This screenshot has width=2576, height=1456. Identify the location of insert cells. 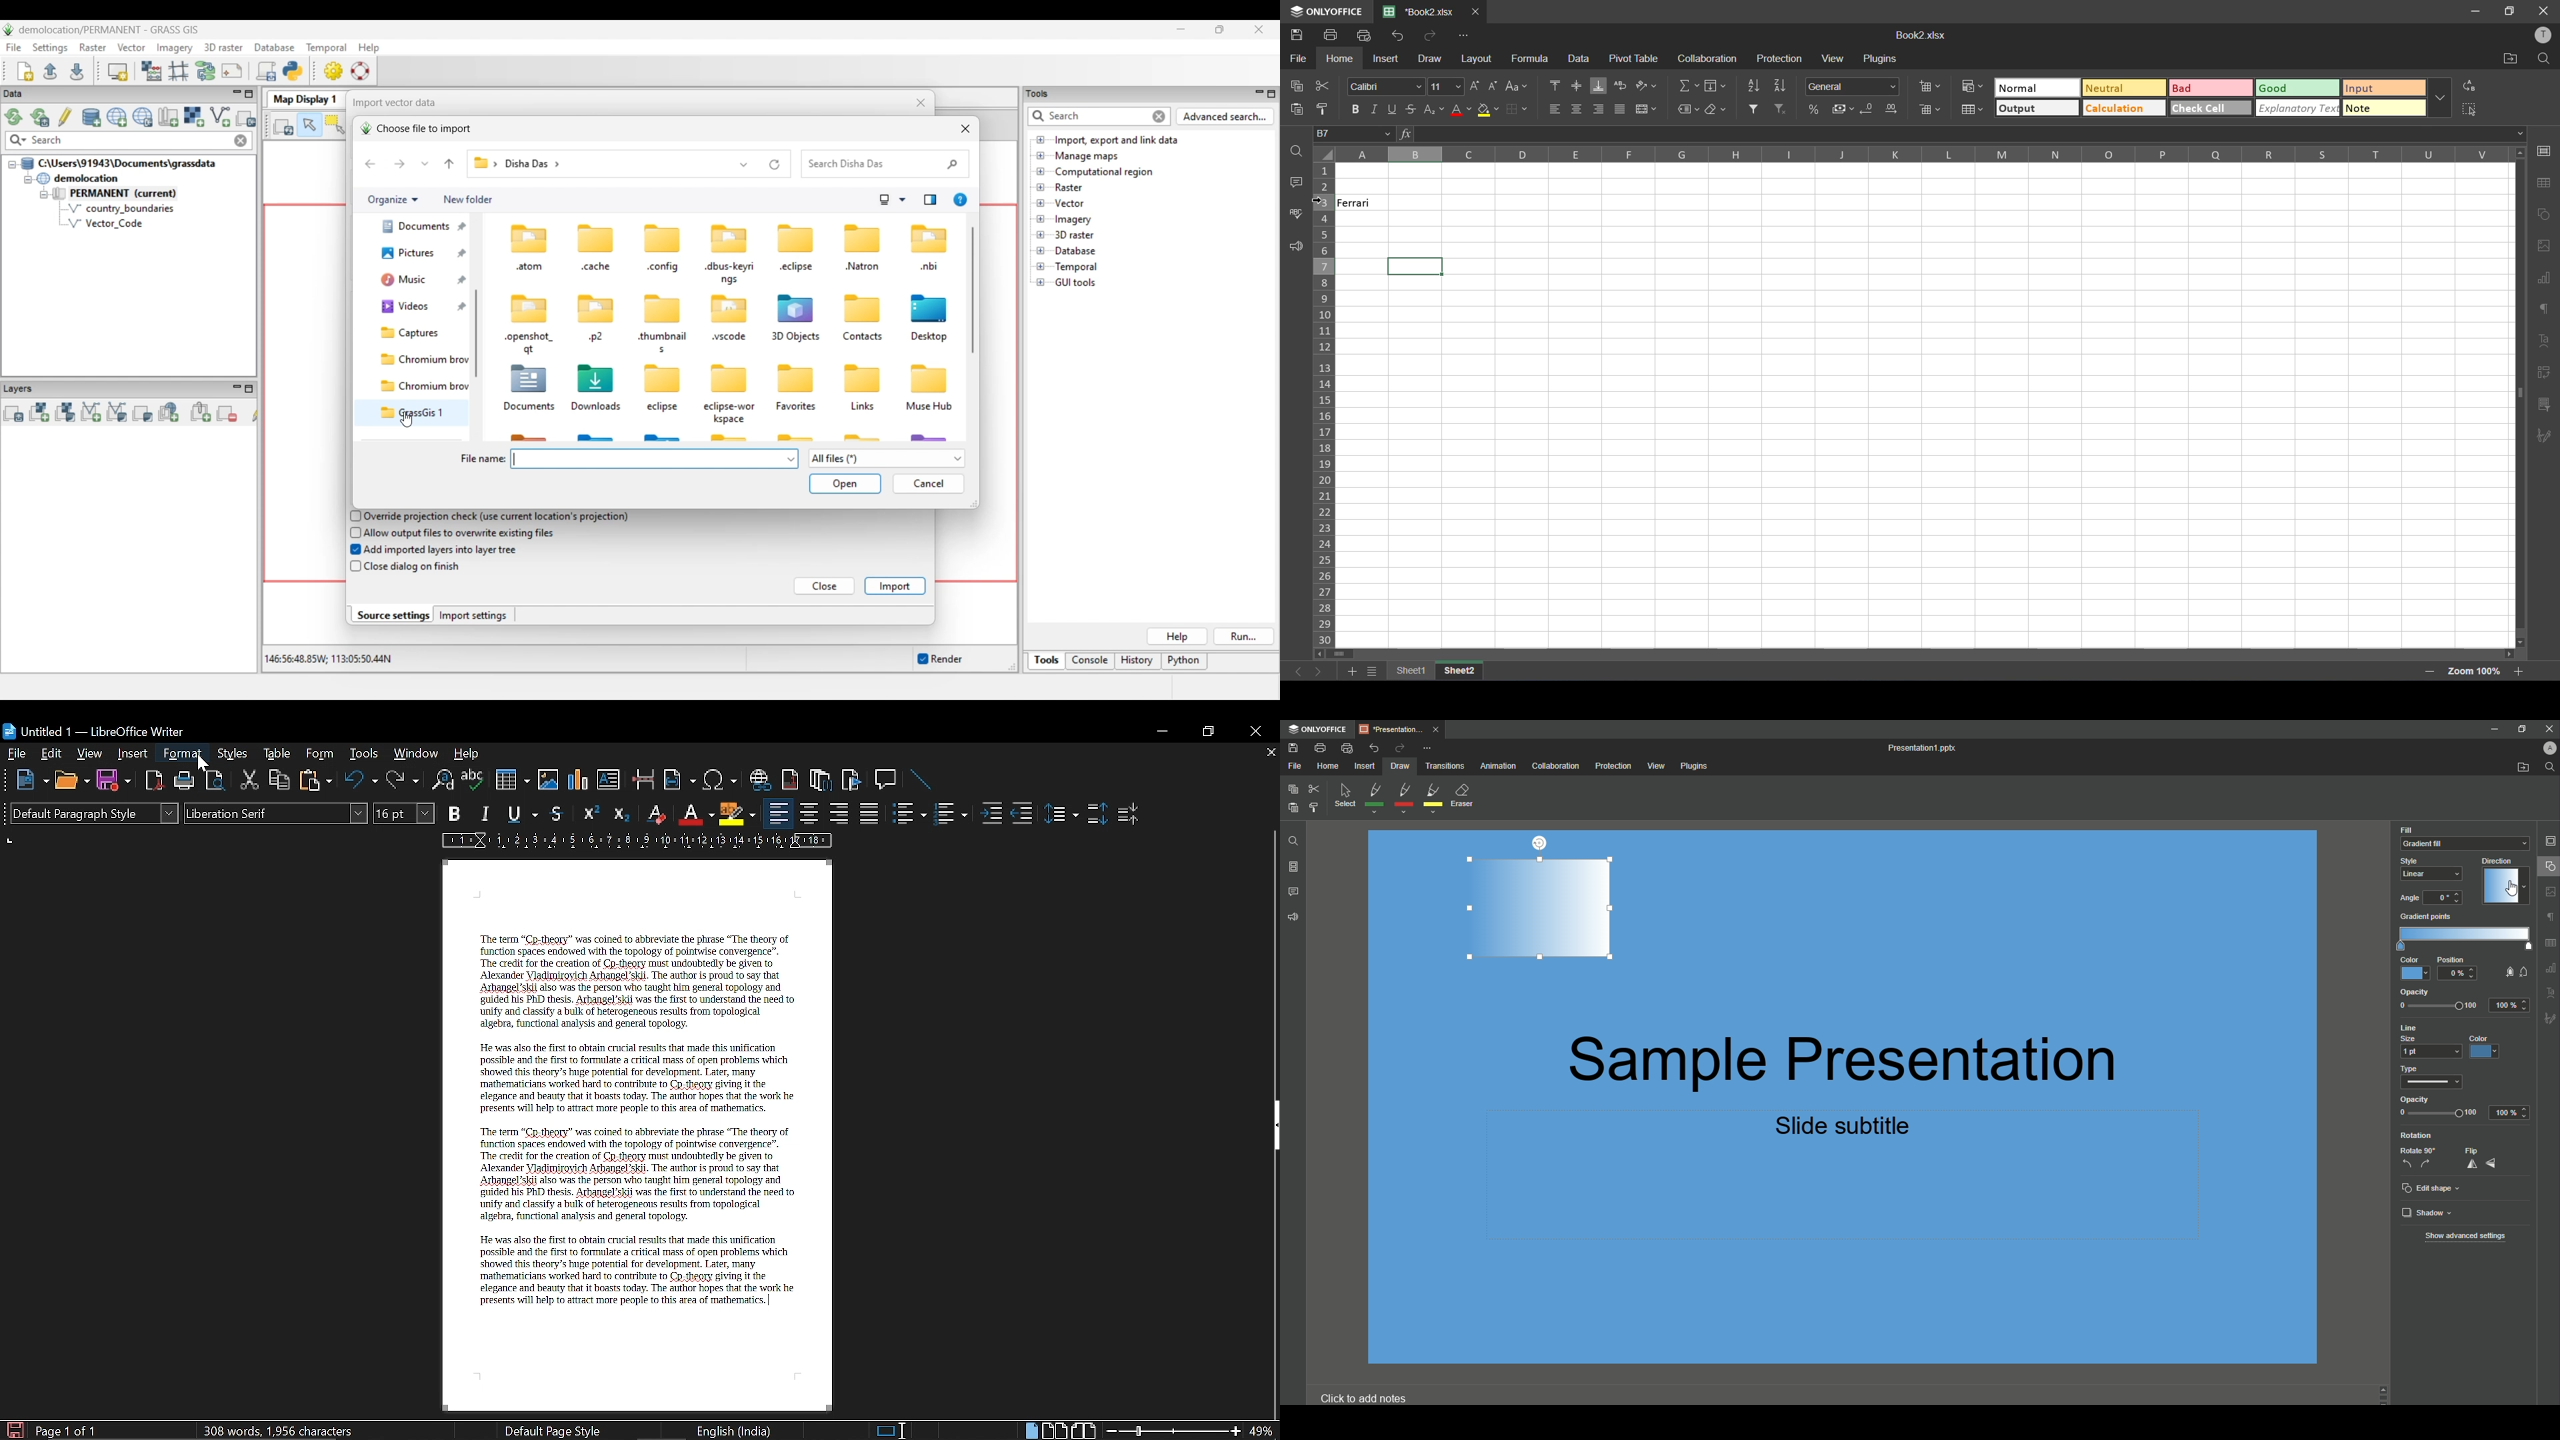
(1930, 83).